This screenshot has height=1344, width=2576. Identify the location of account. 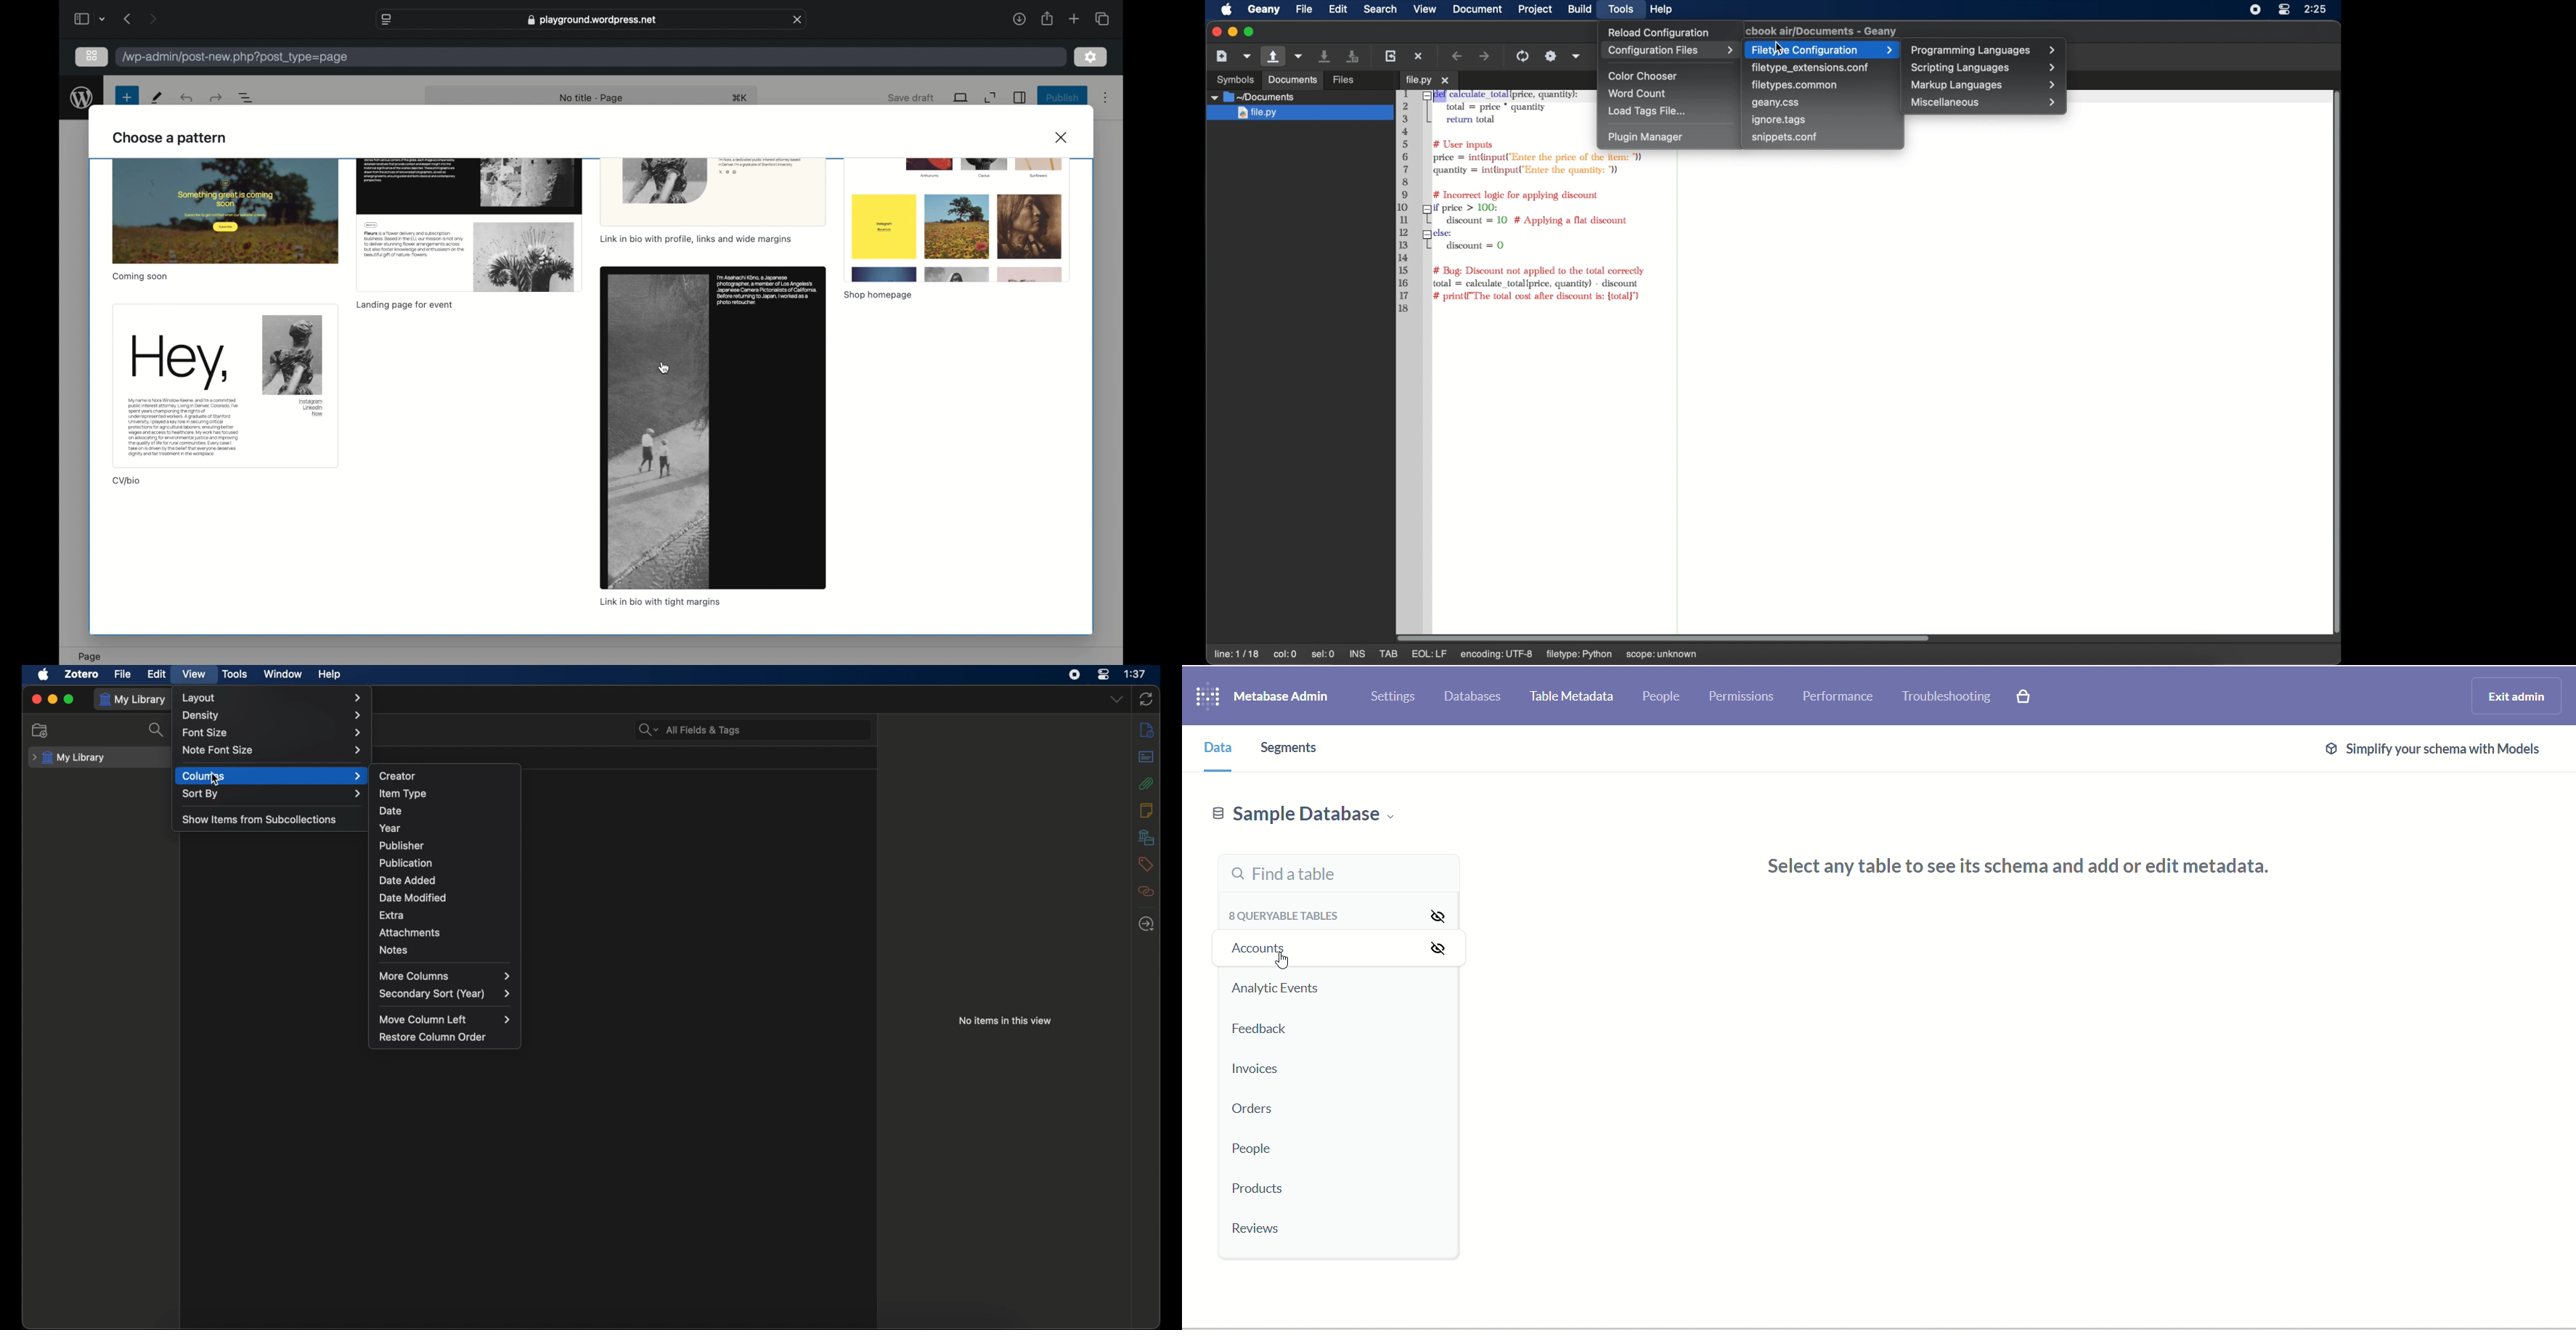
(1271, 949).